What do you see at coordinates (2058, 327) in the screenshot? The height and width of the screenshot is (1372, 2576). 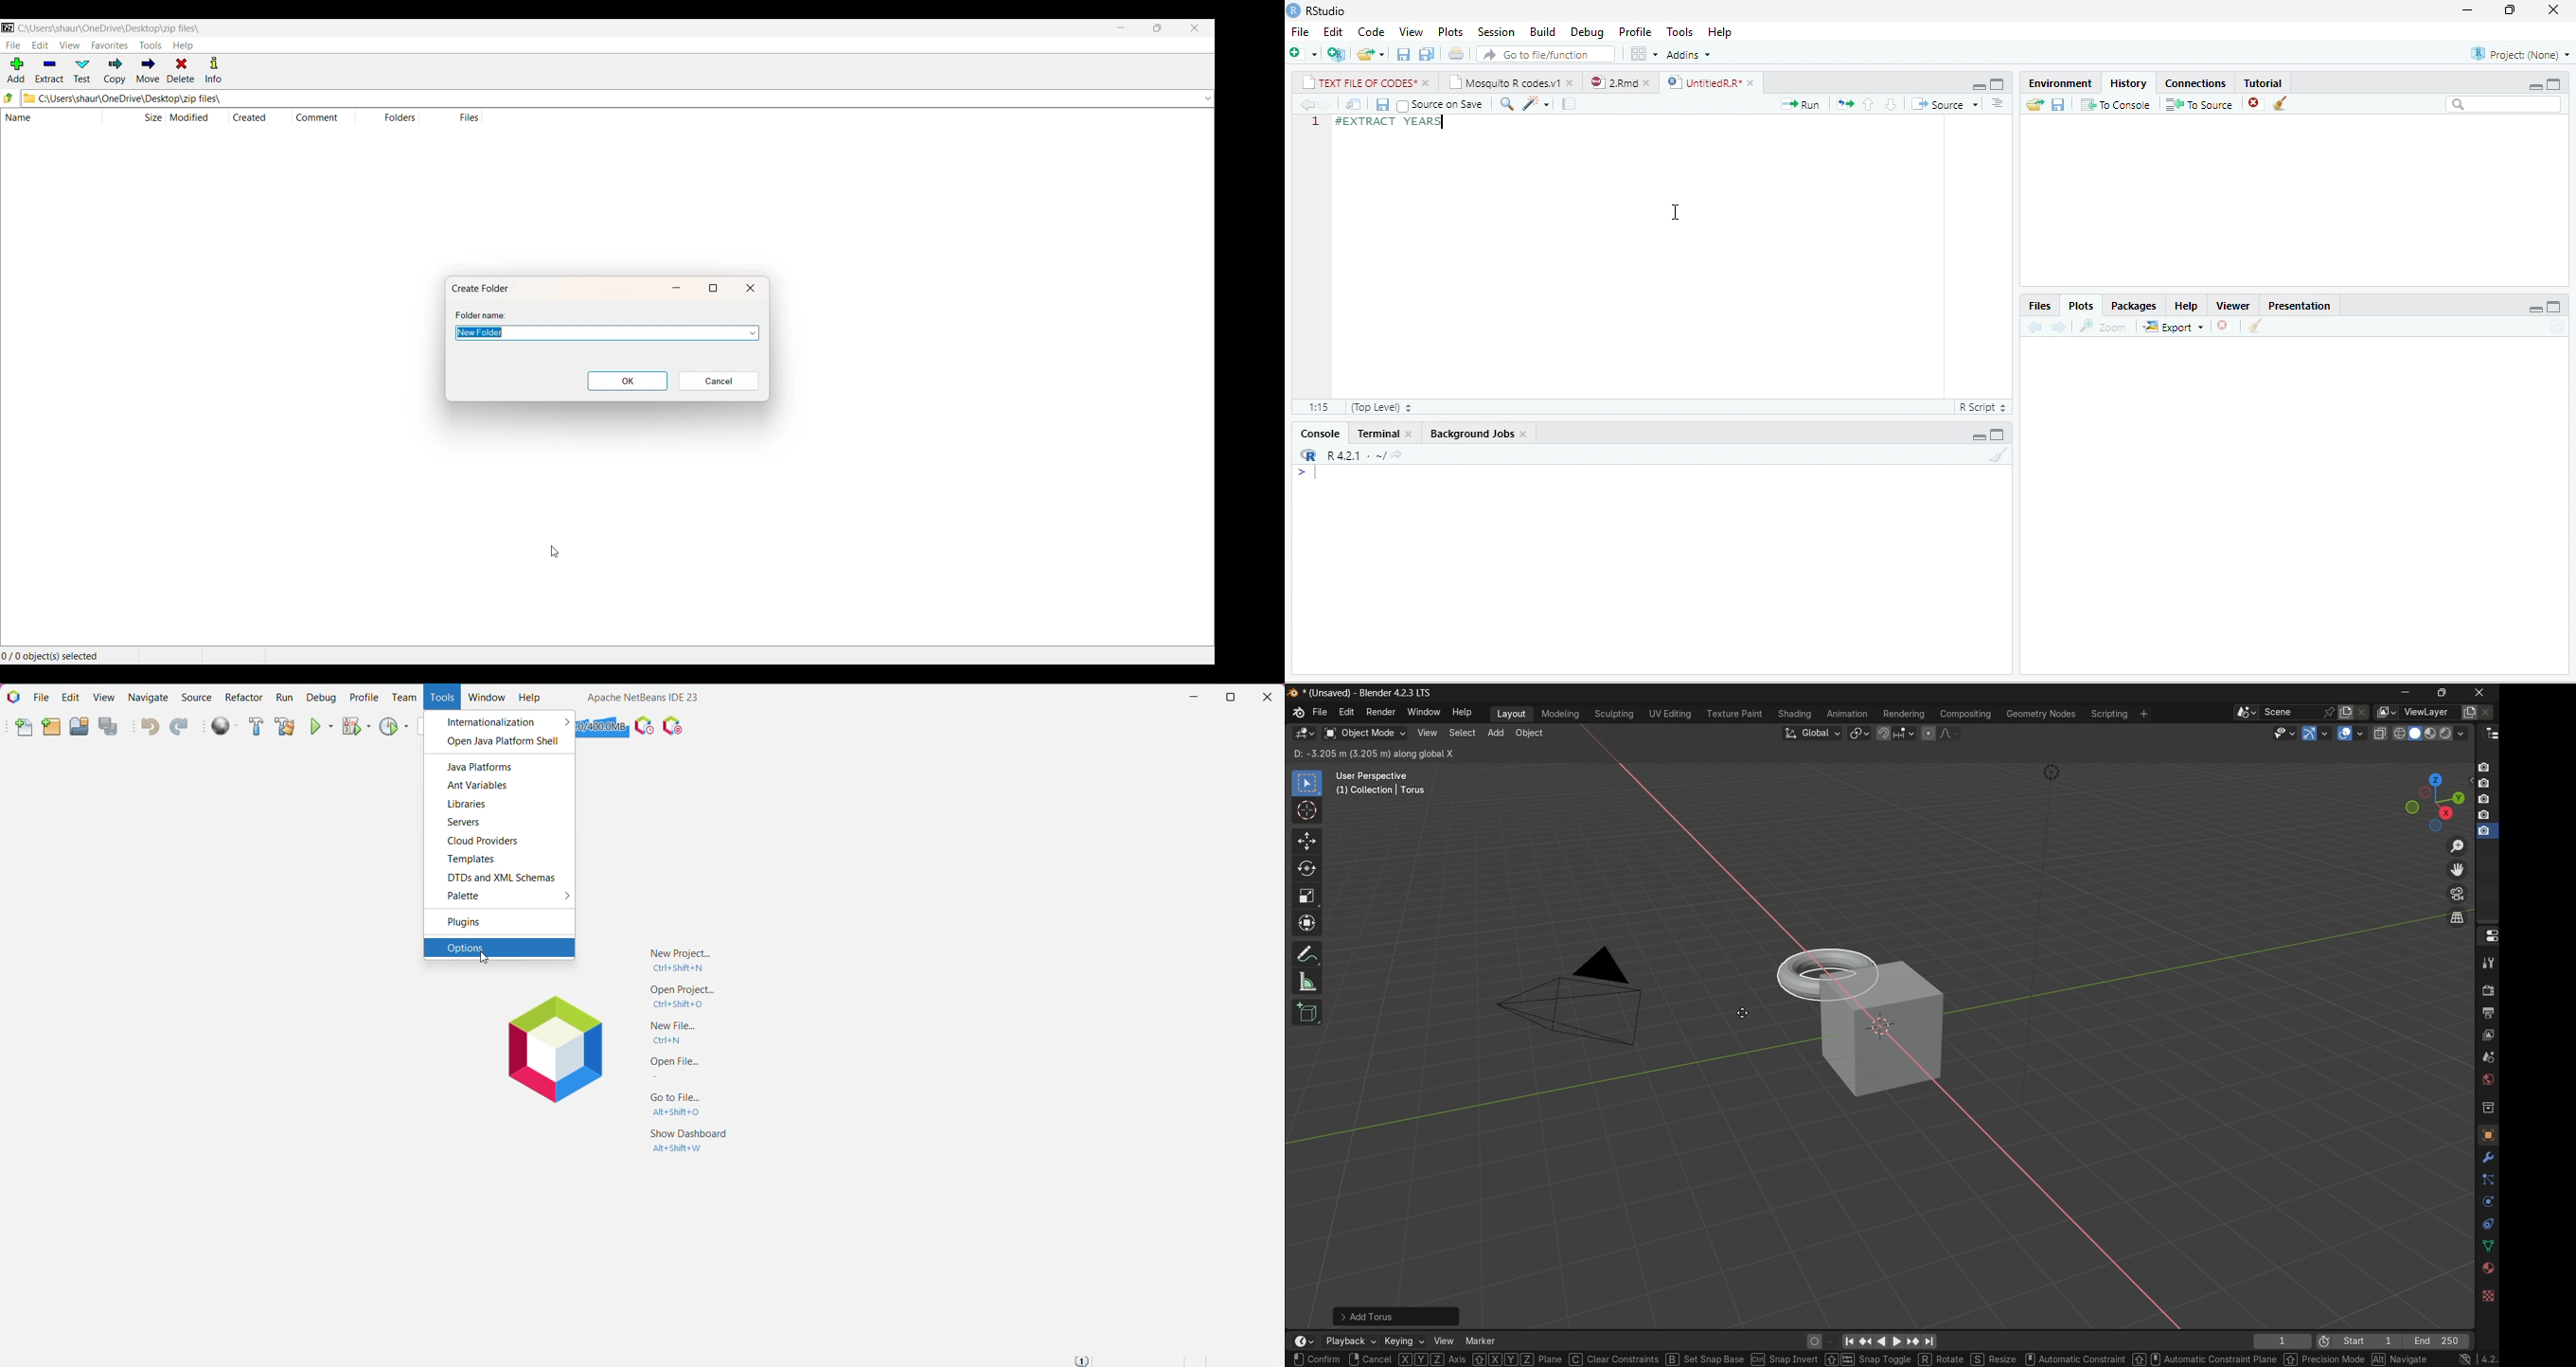 I see `forward` at bounding box center [2058, 327].